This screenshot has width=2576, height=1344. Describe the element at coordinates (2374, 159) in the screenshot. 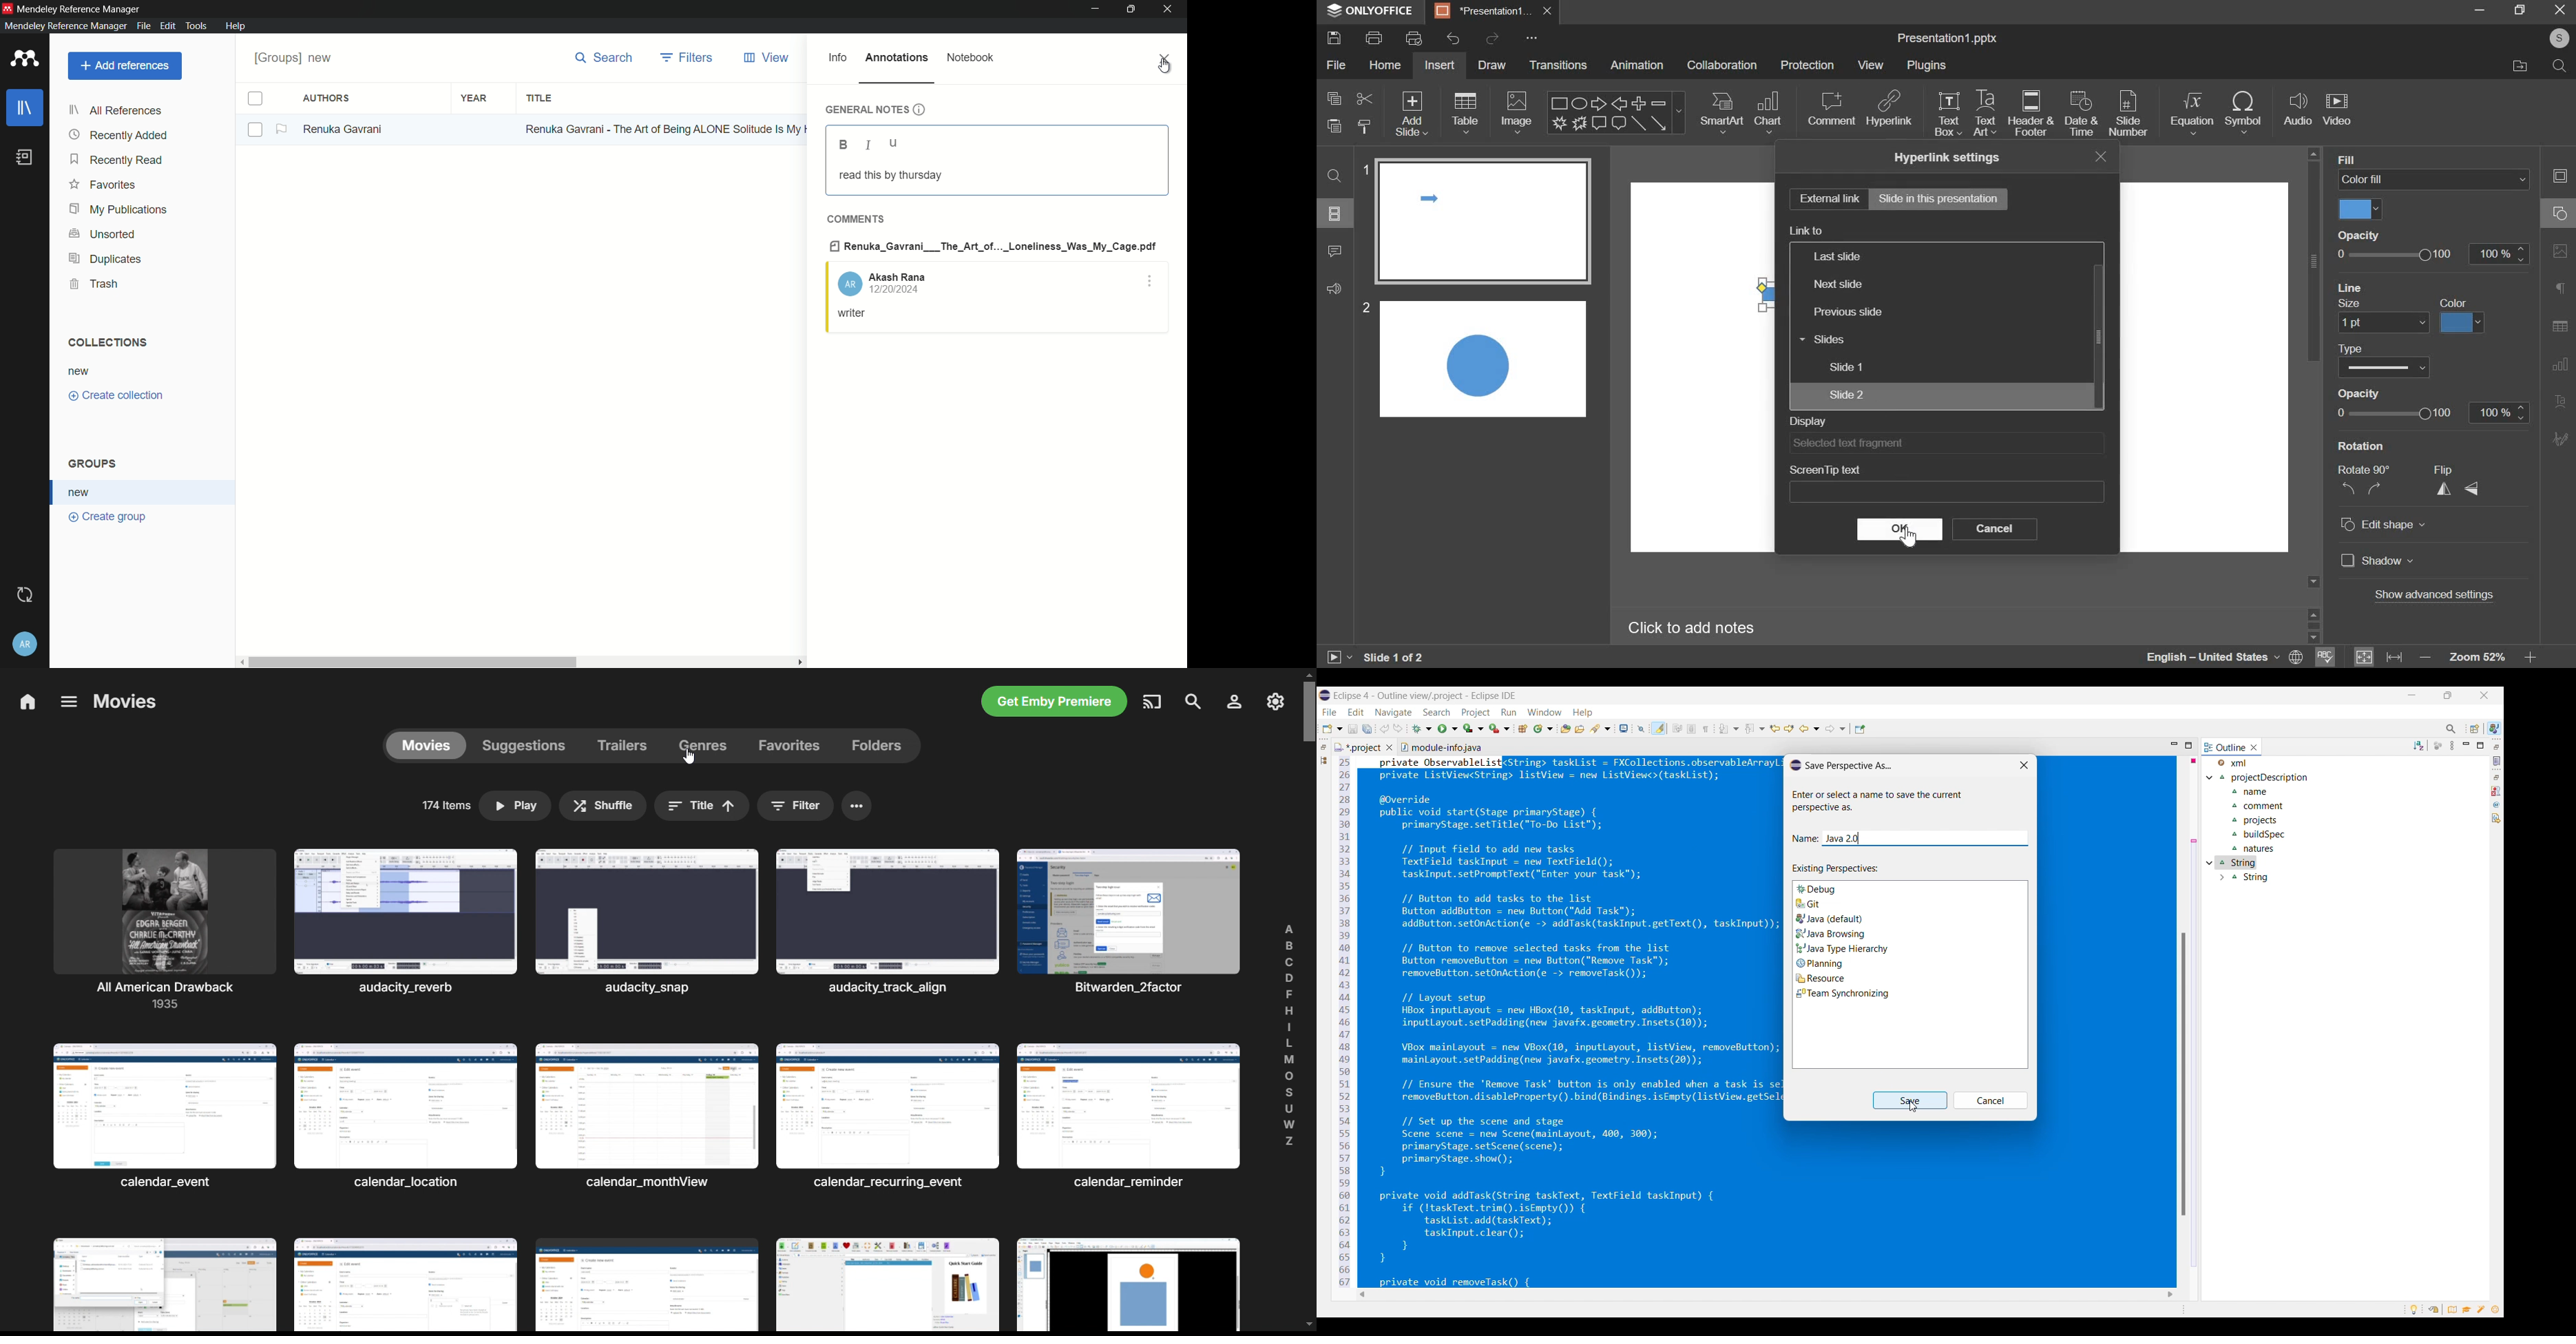

I see `background` at that location.